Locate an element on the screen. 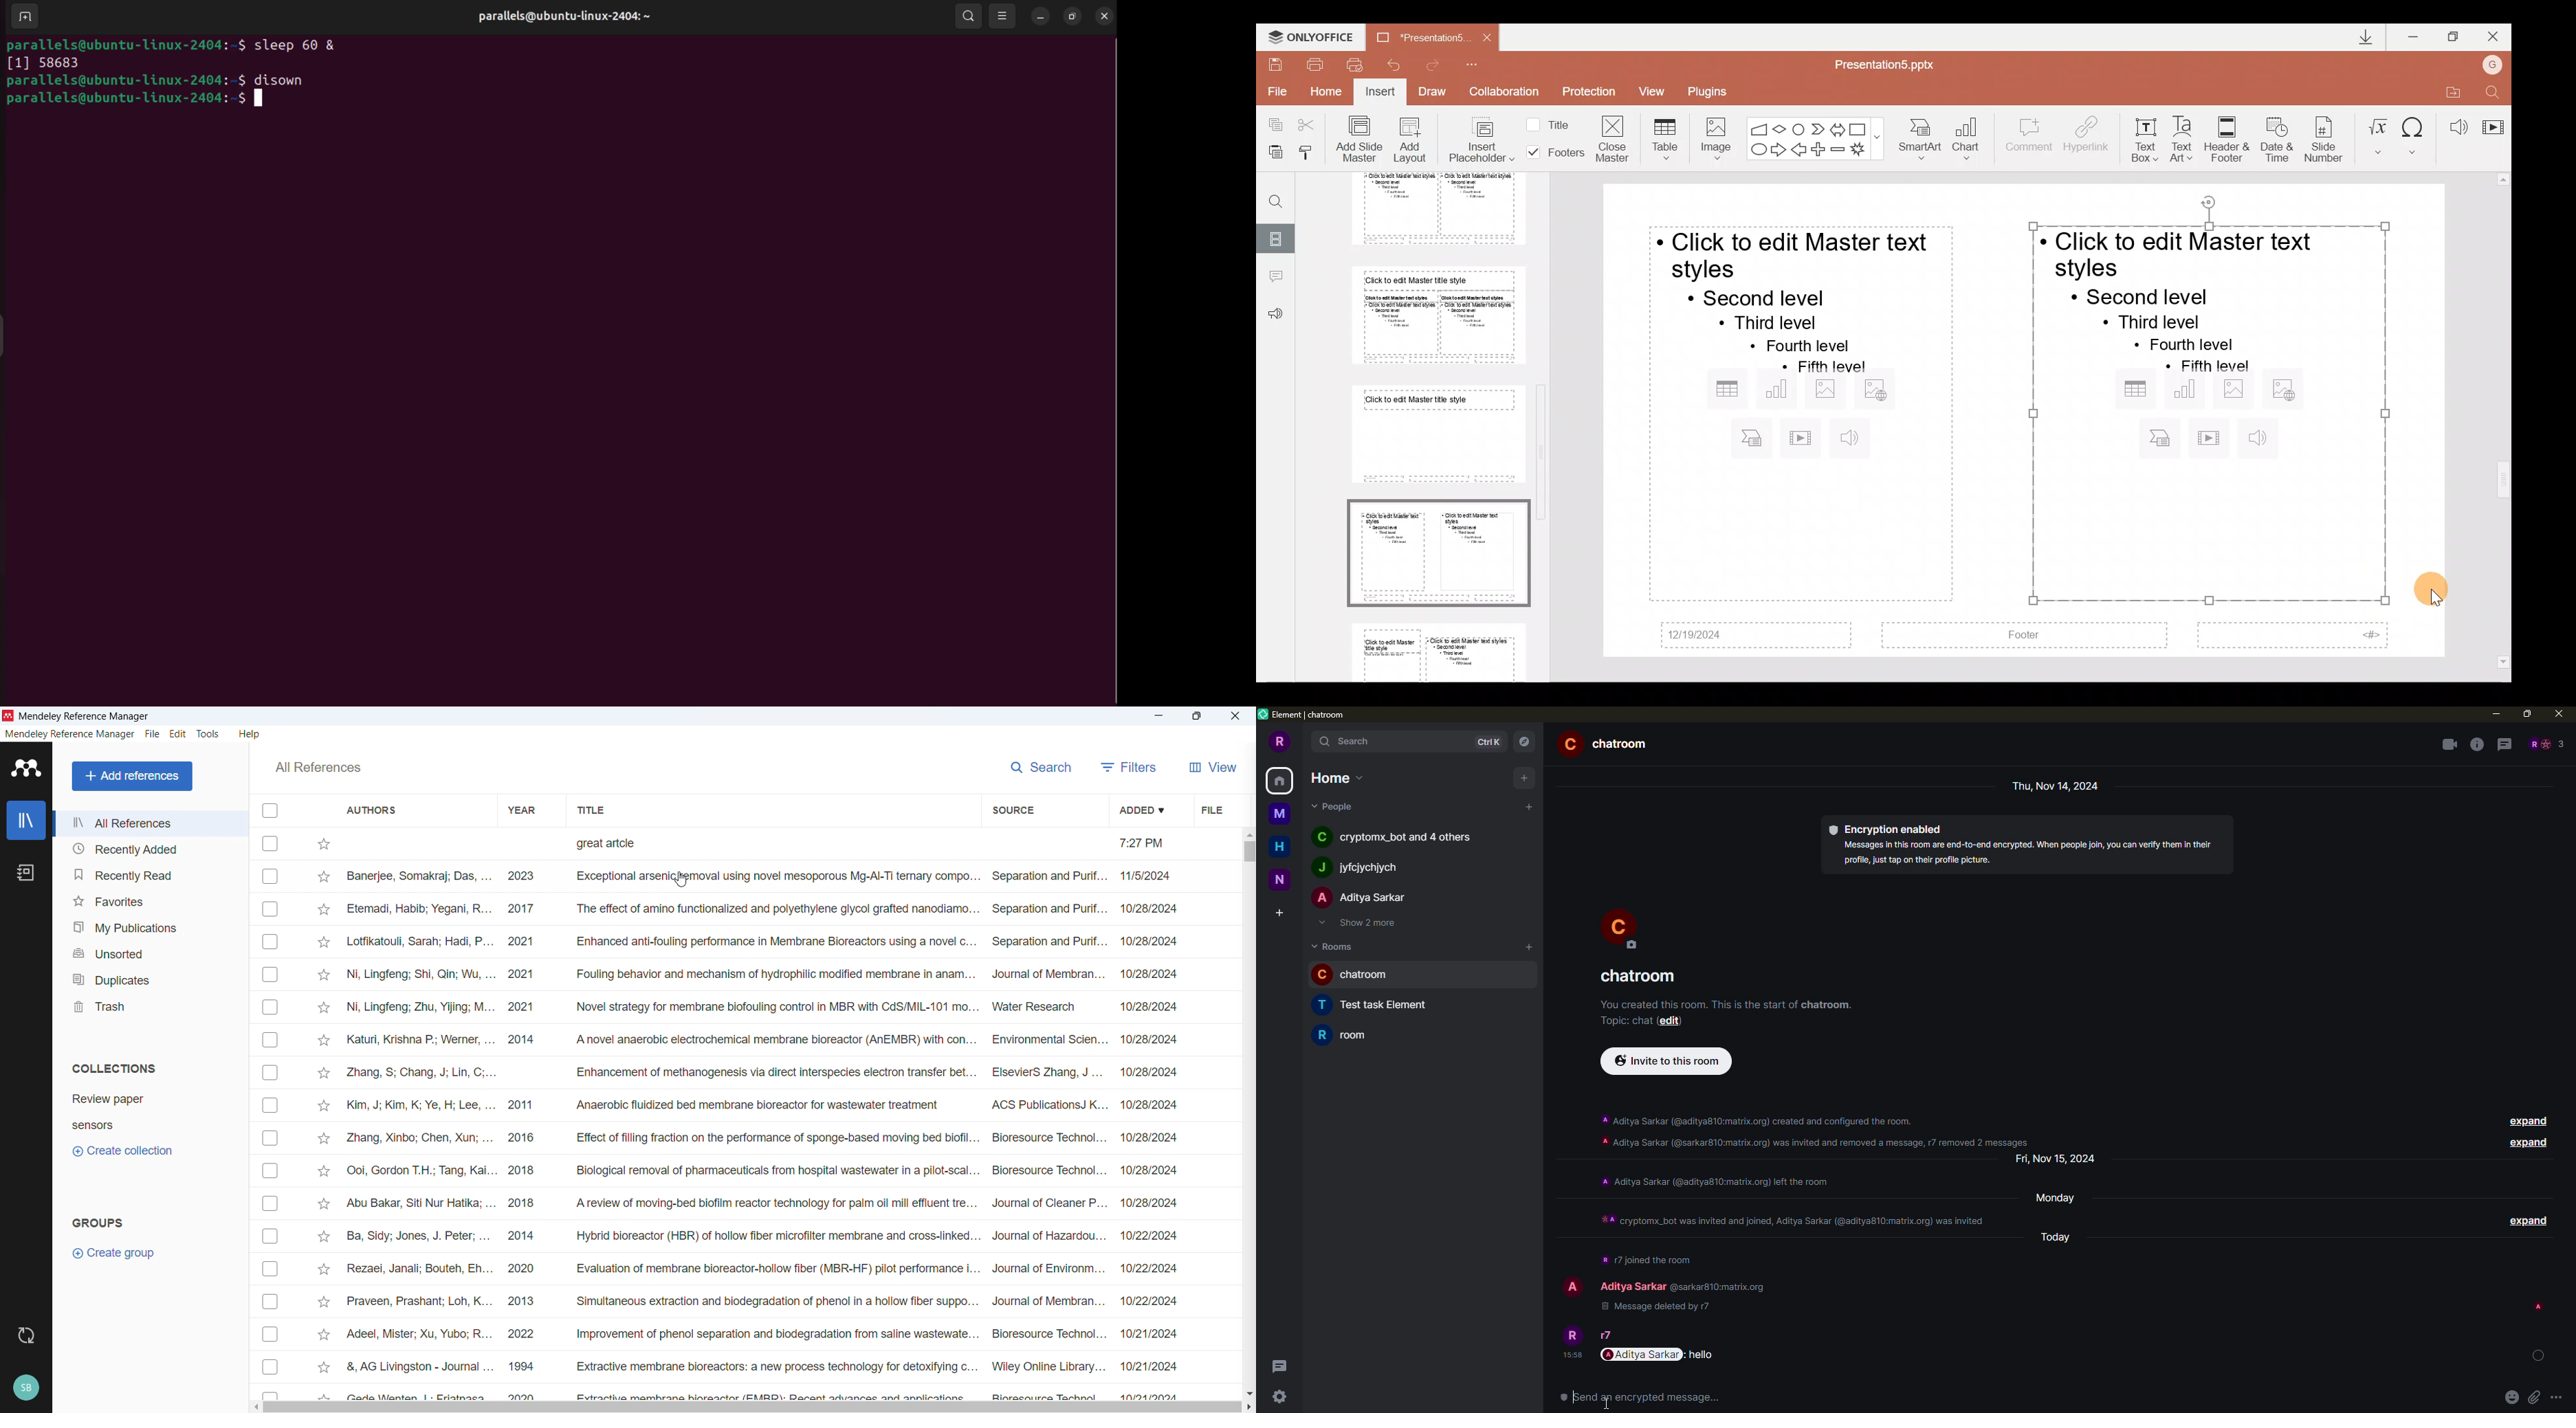  people is located at coordinates (1357, 868).